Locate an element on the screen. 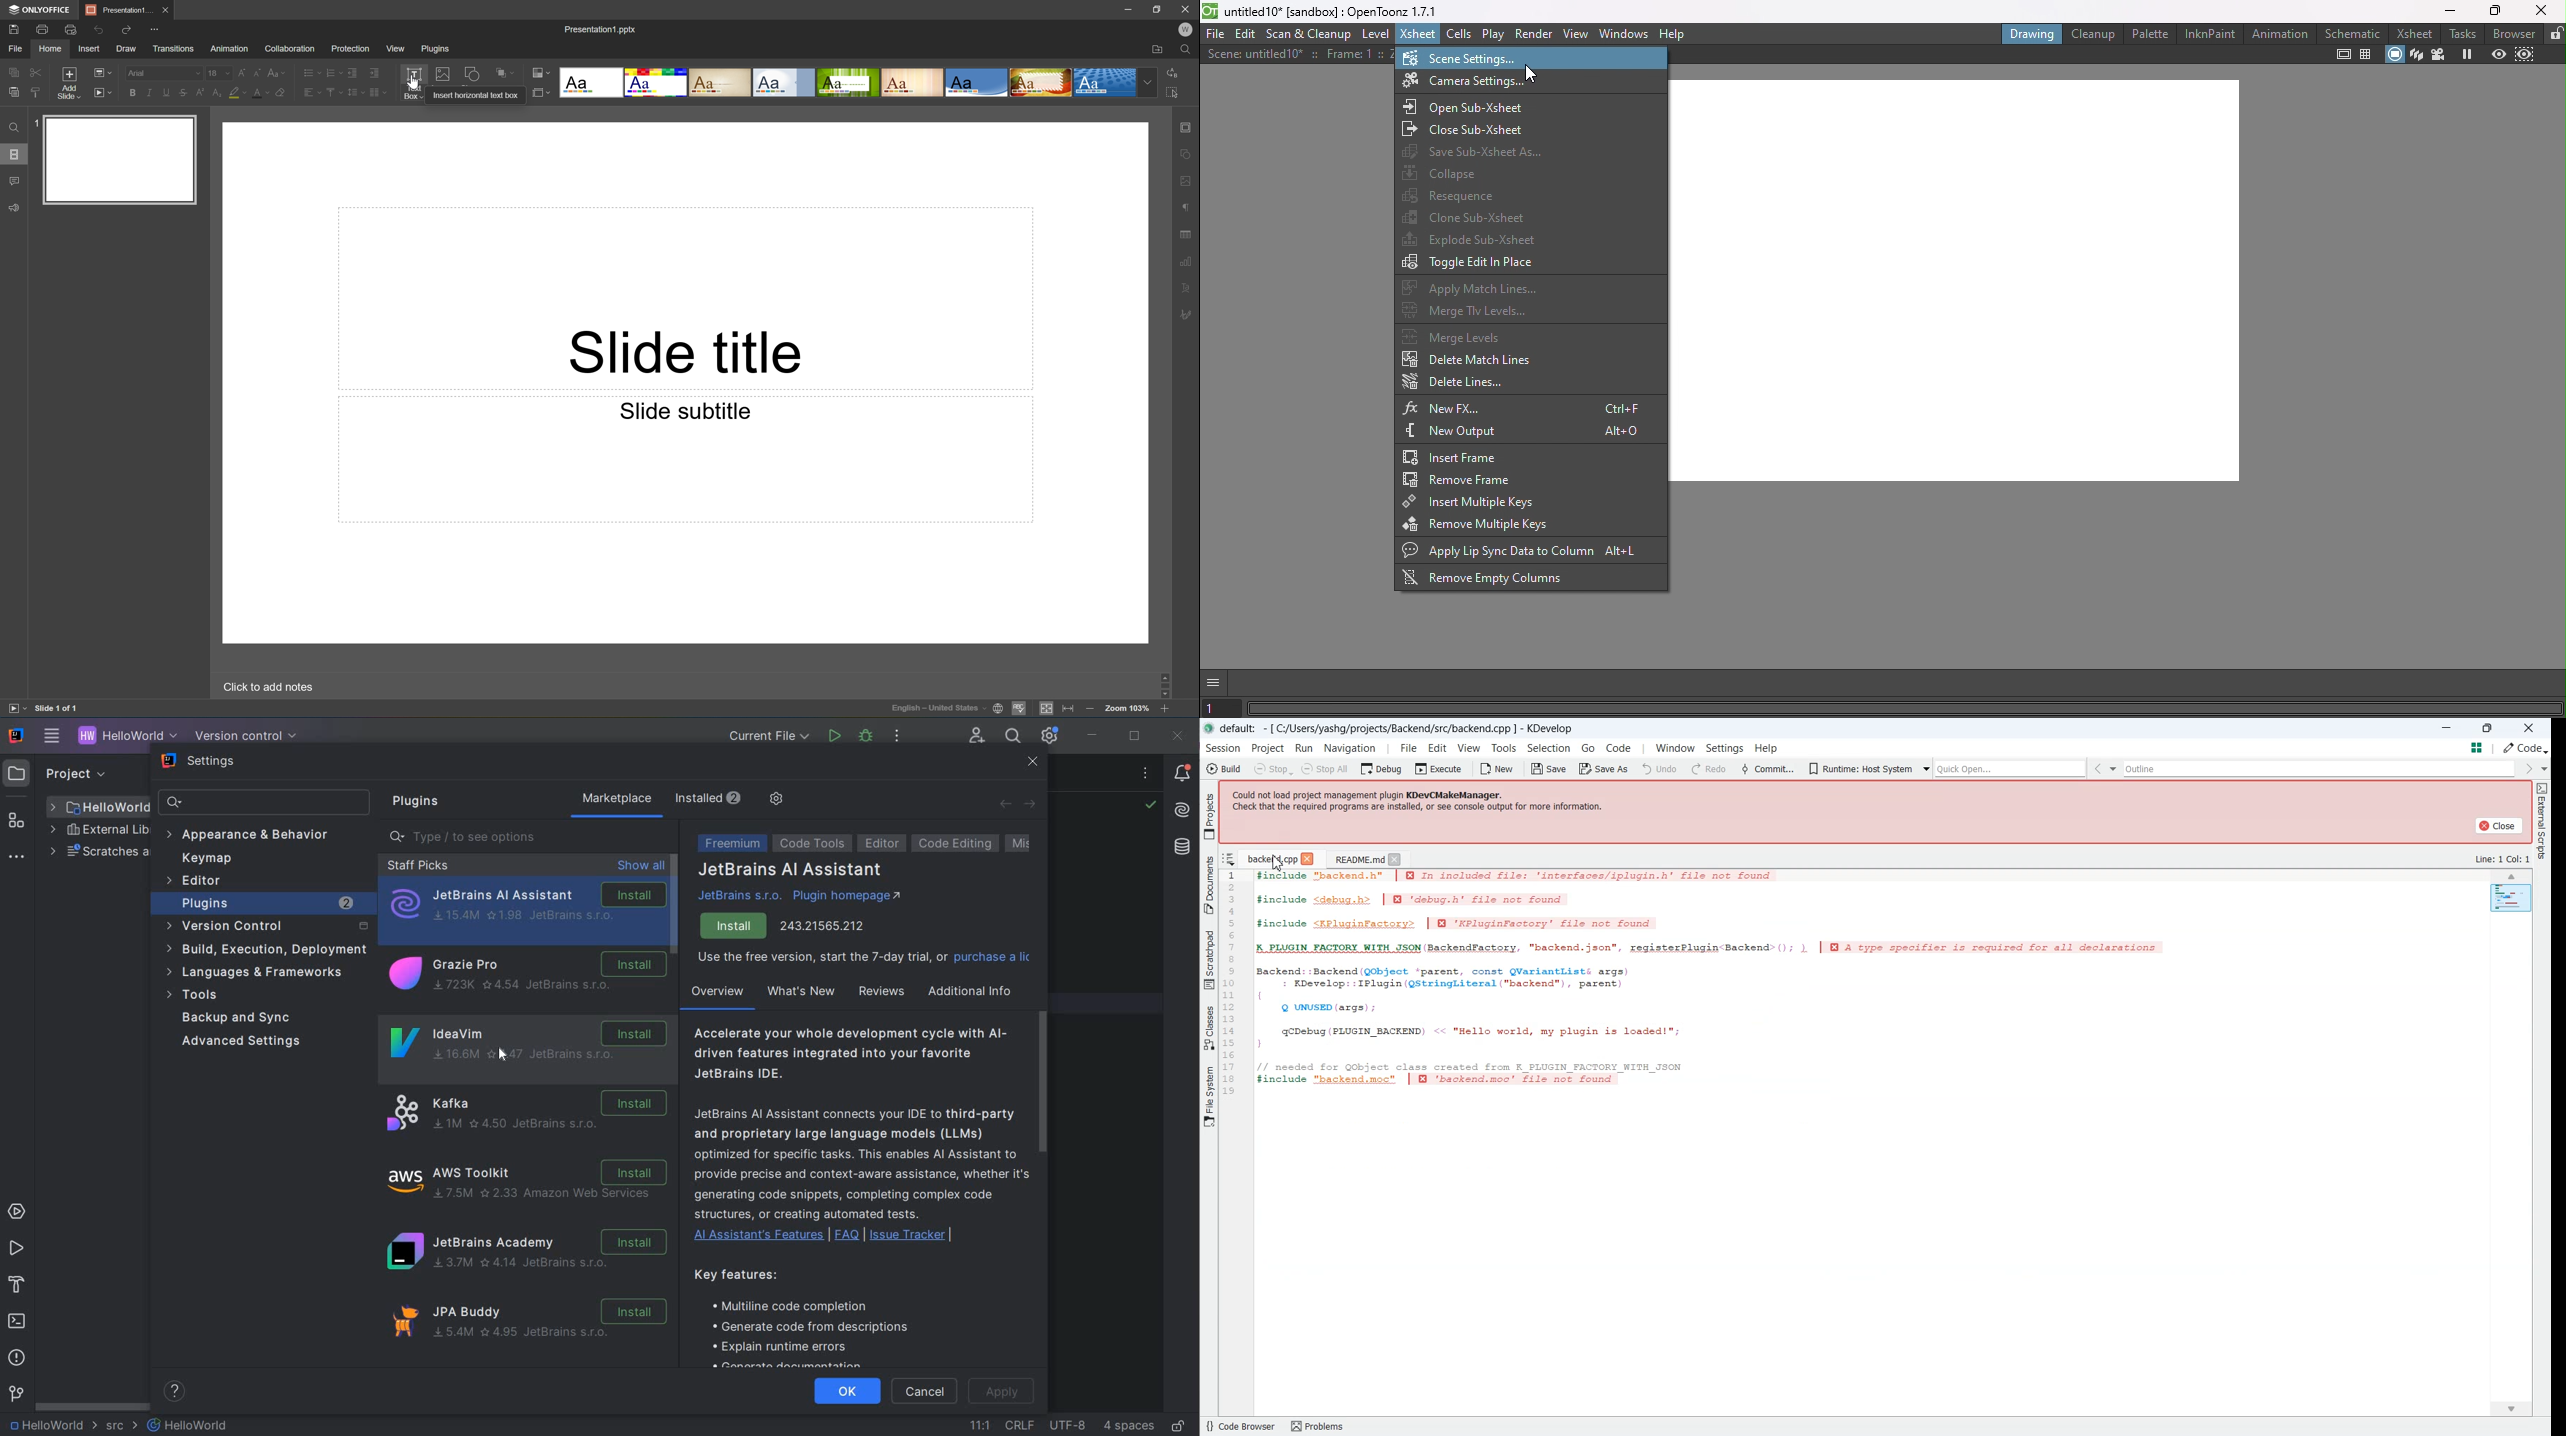 The image size is (2576, 1456). Strikethrough is located at coordinates (183, 93).